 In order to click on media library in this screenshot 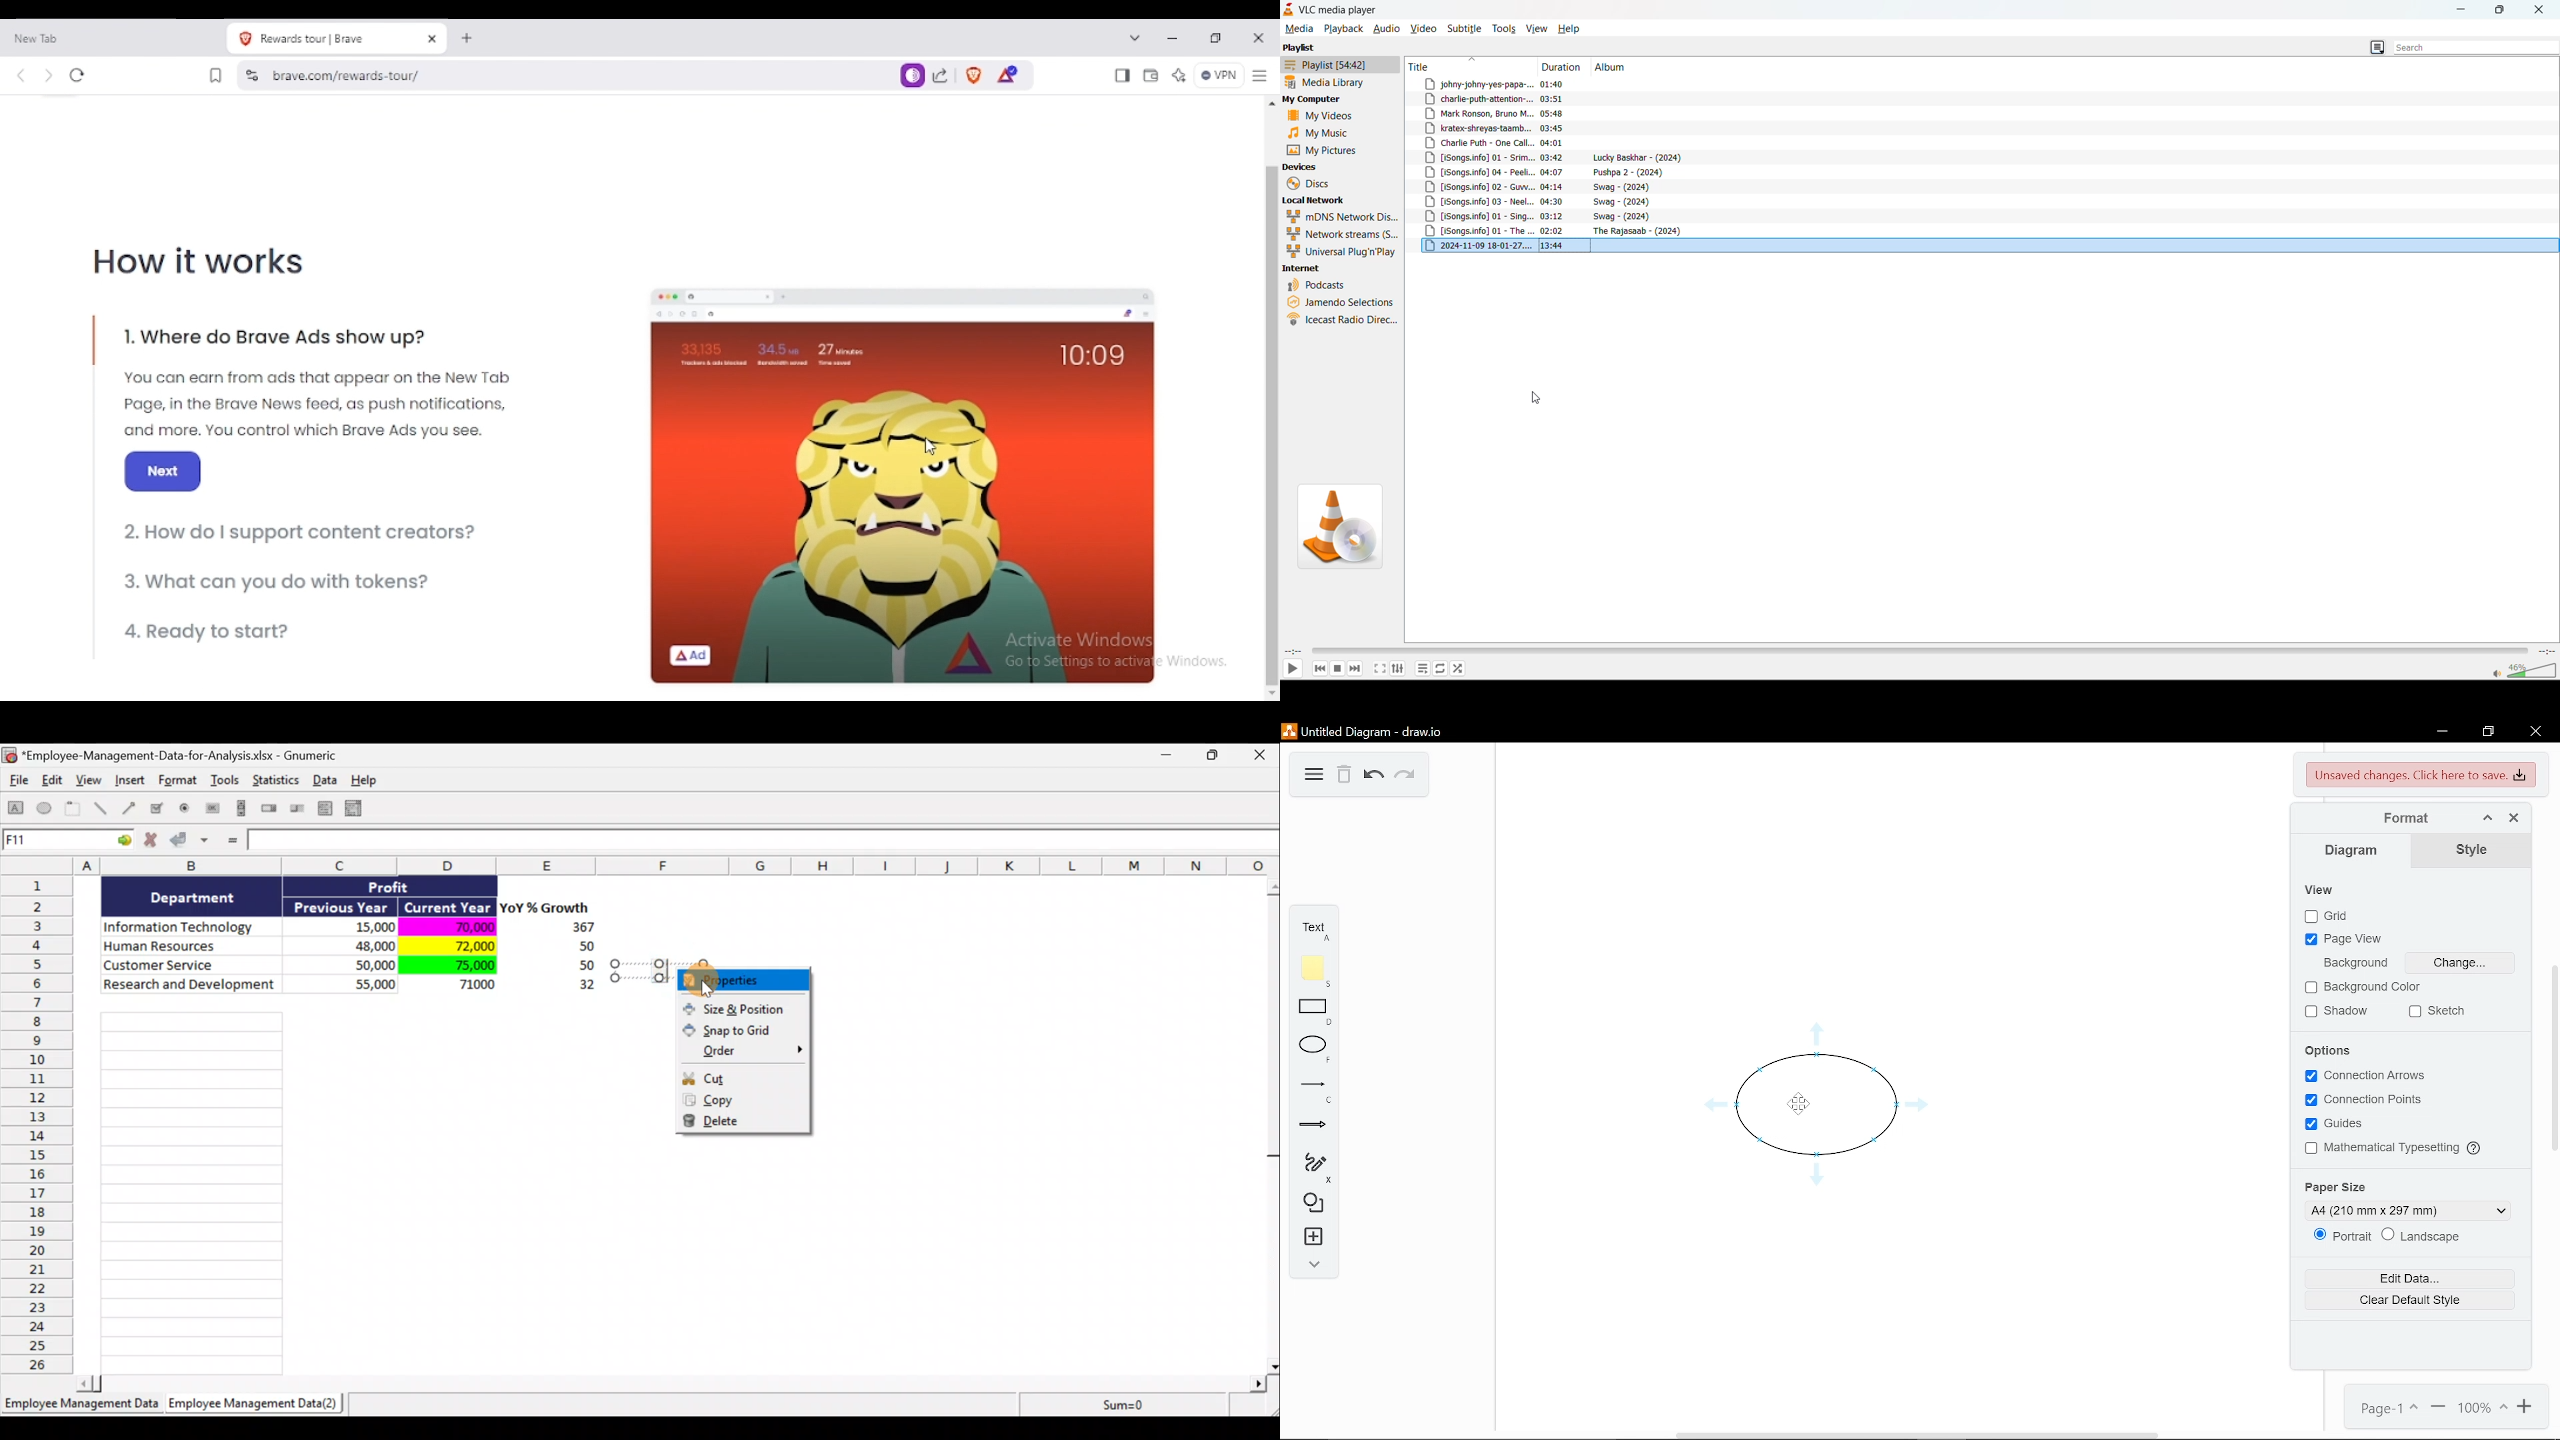, I will do `click(1327, 81)`.